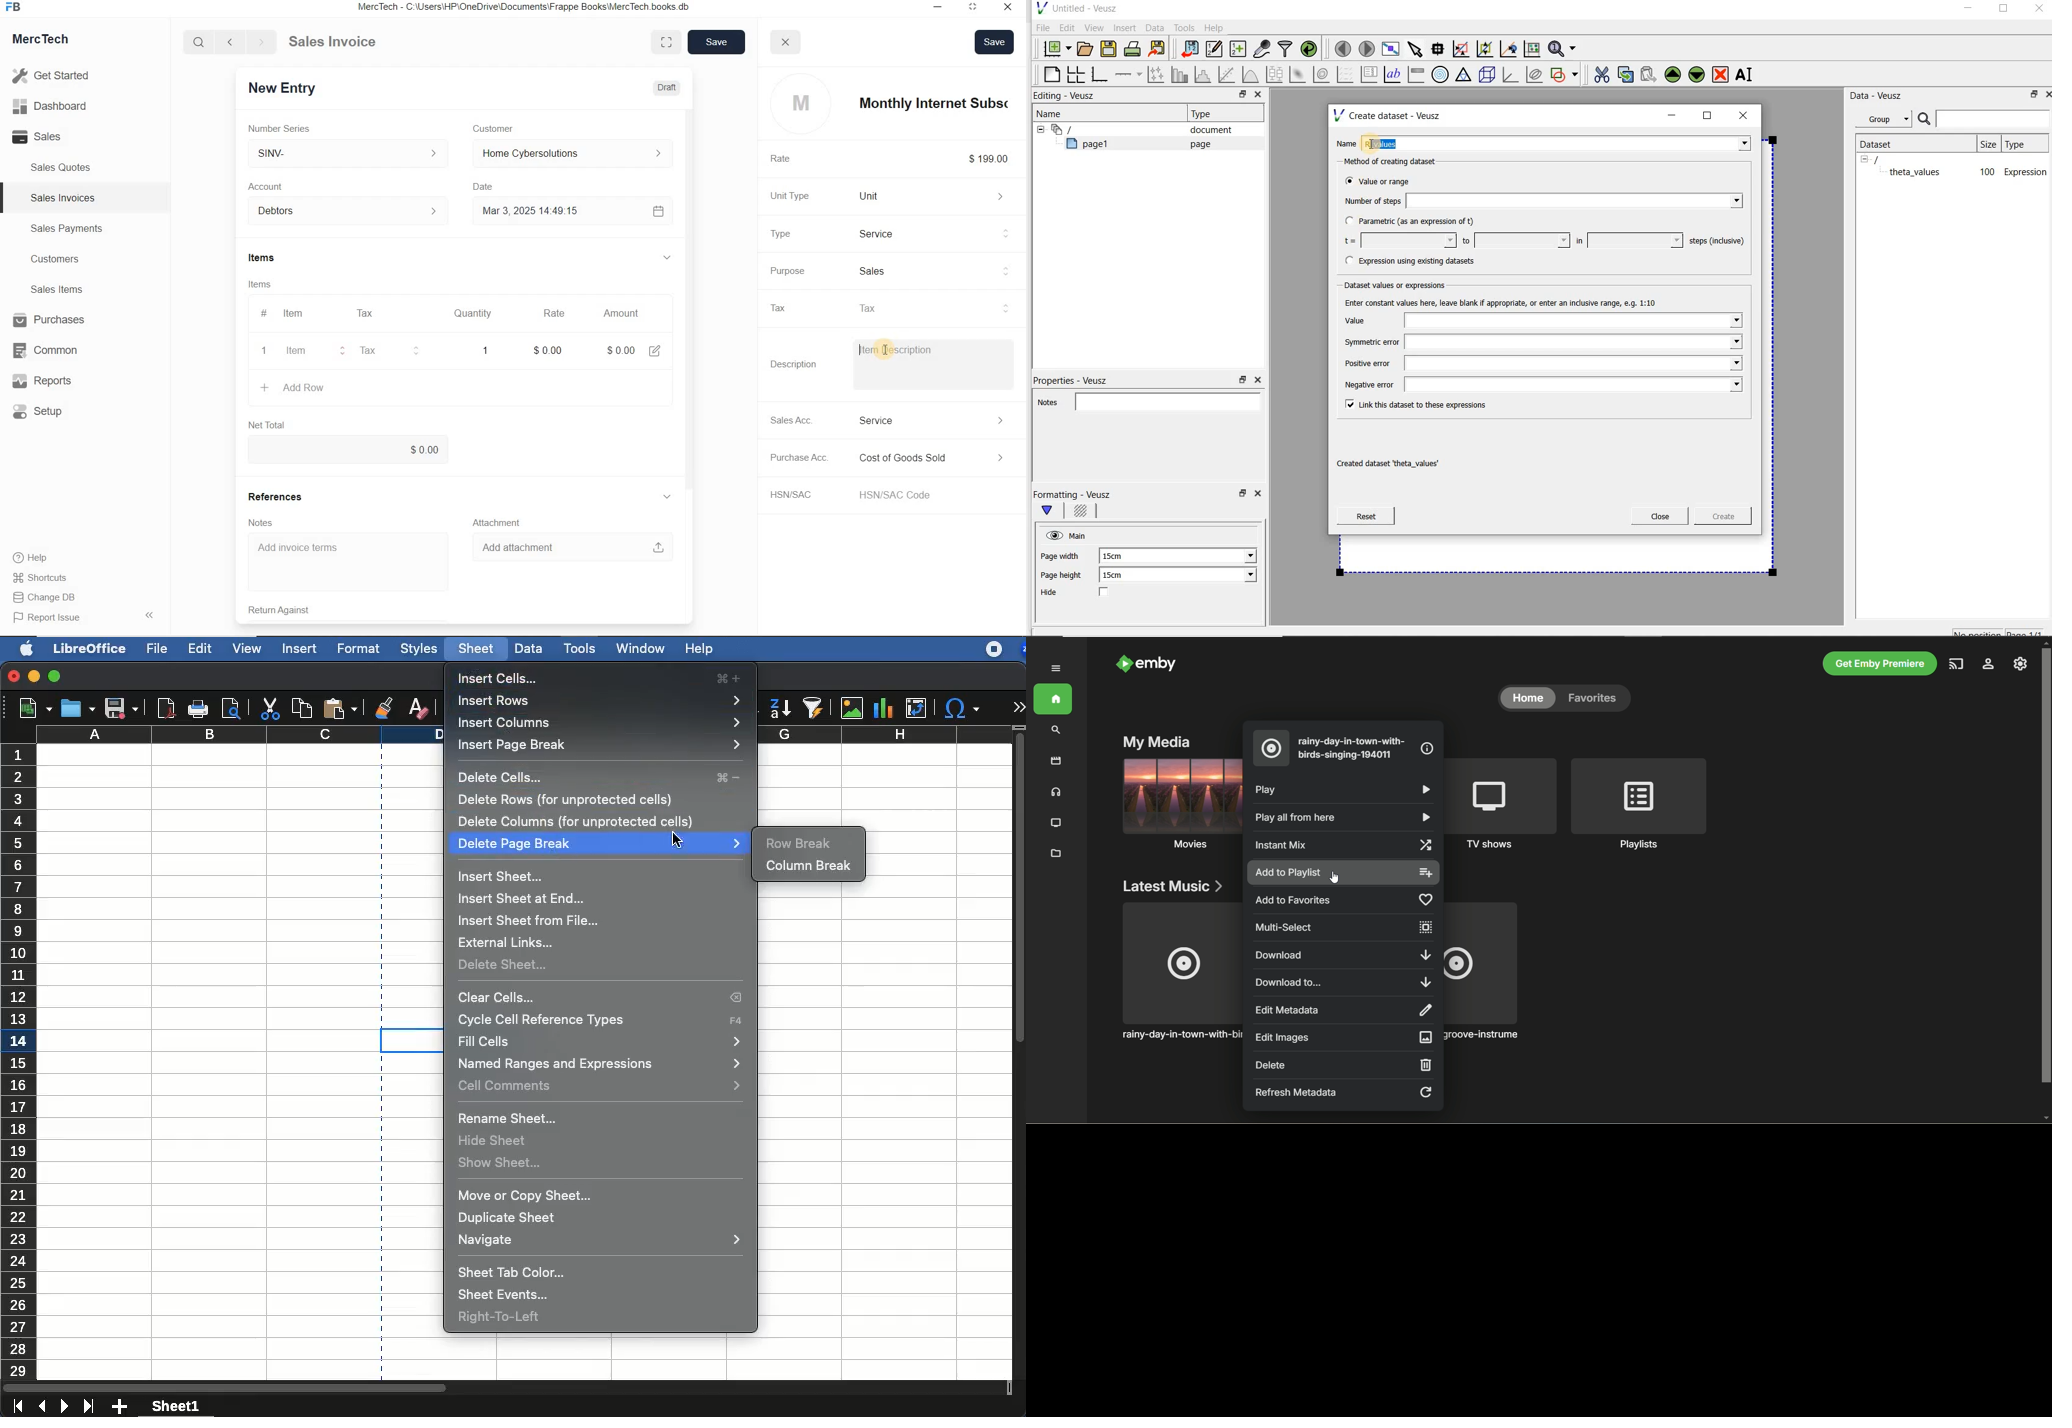 The height and width of the screenshot is (1428, 2072). I want to click on cell comments, so click(603, 1085).